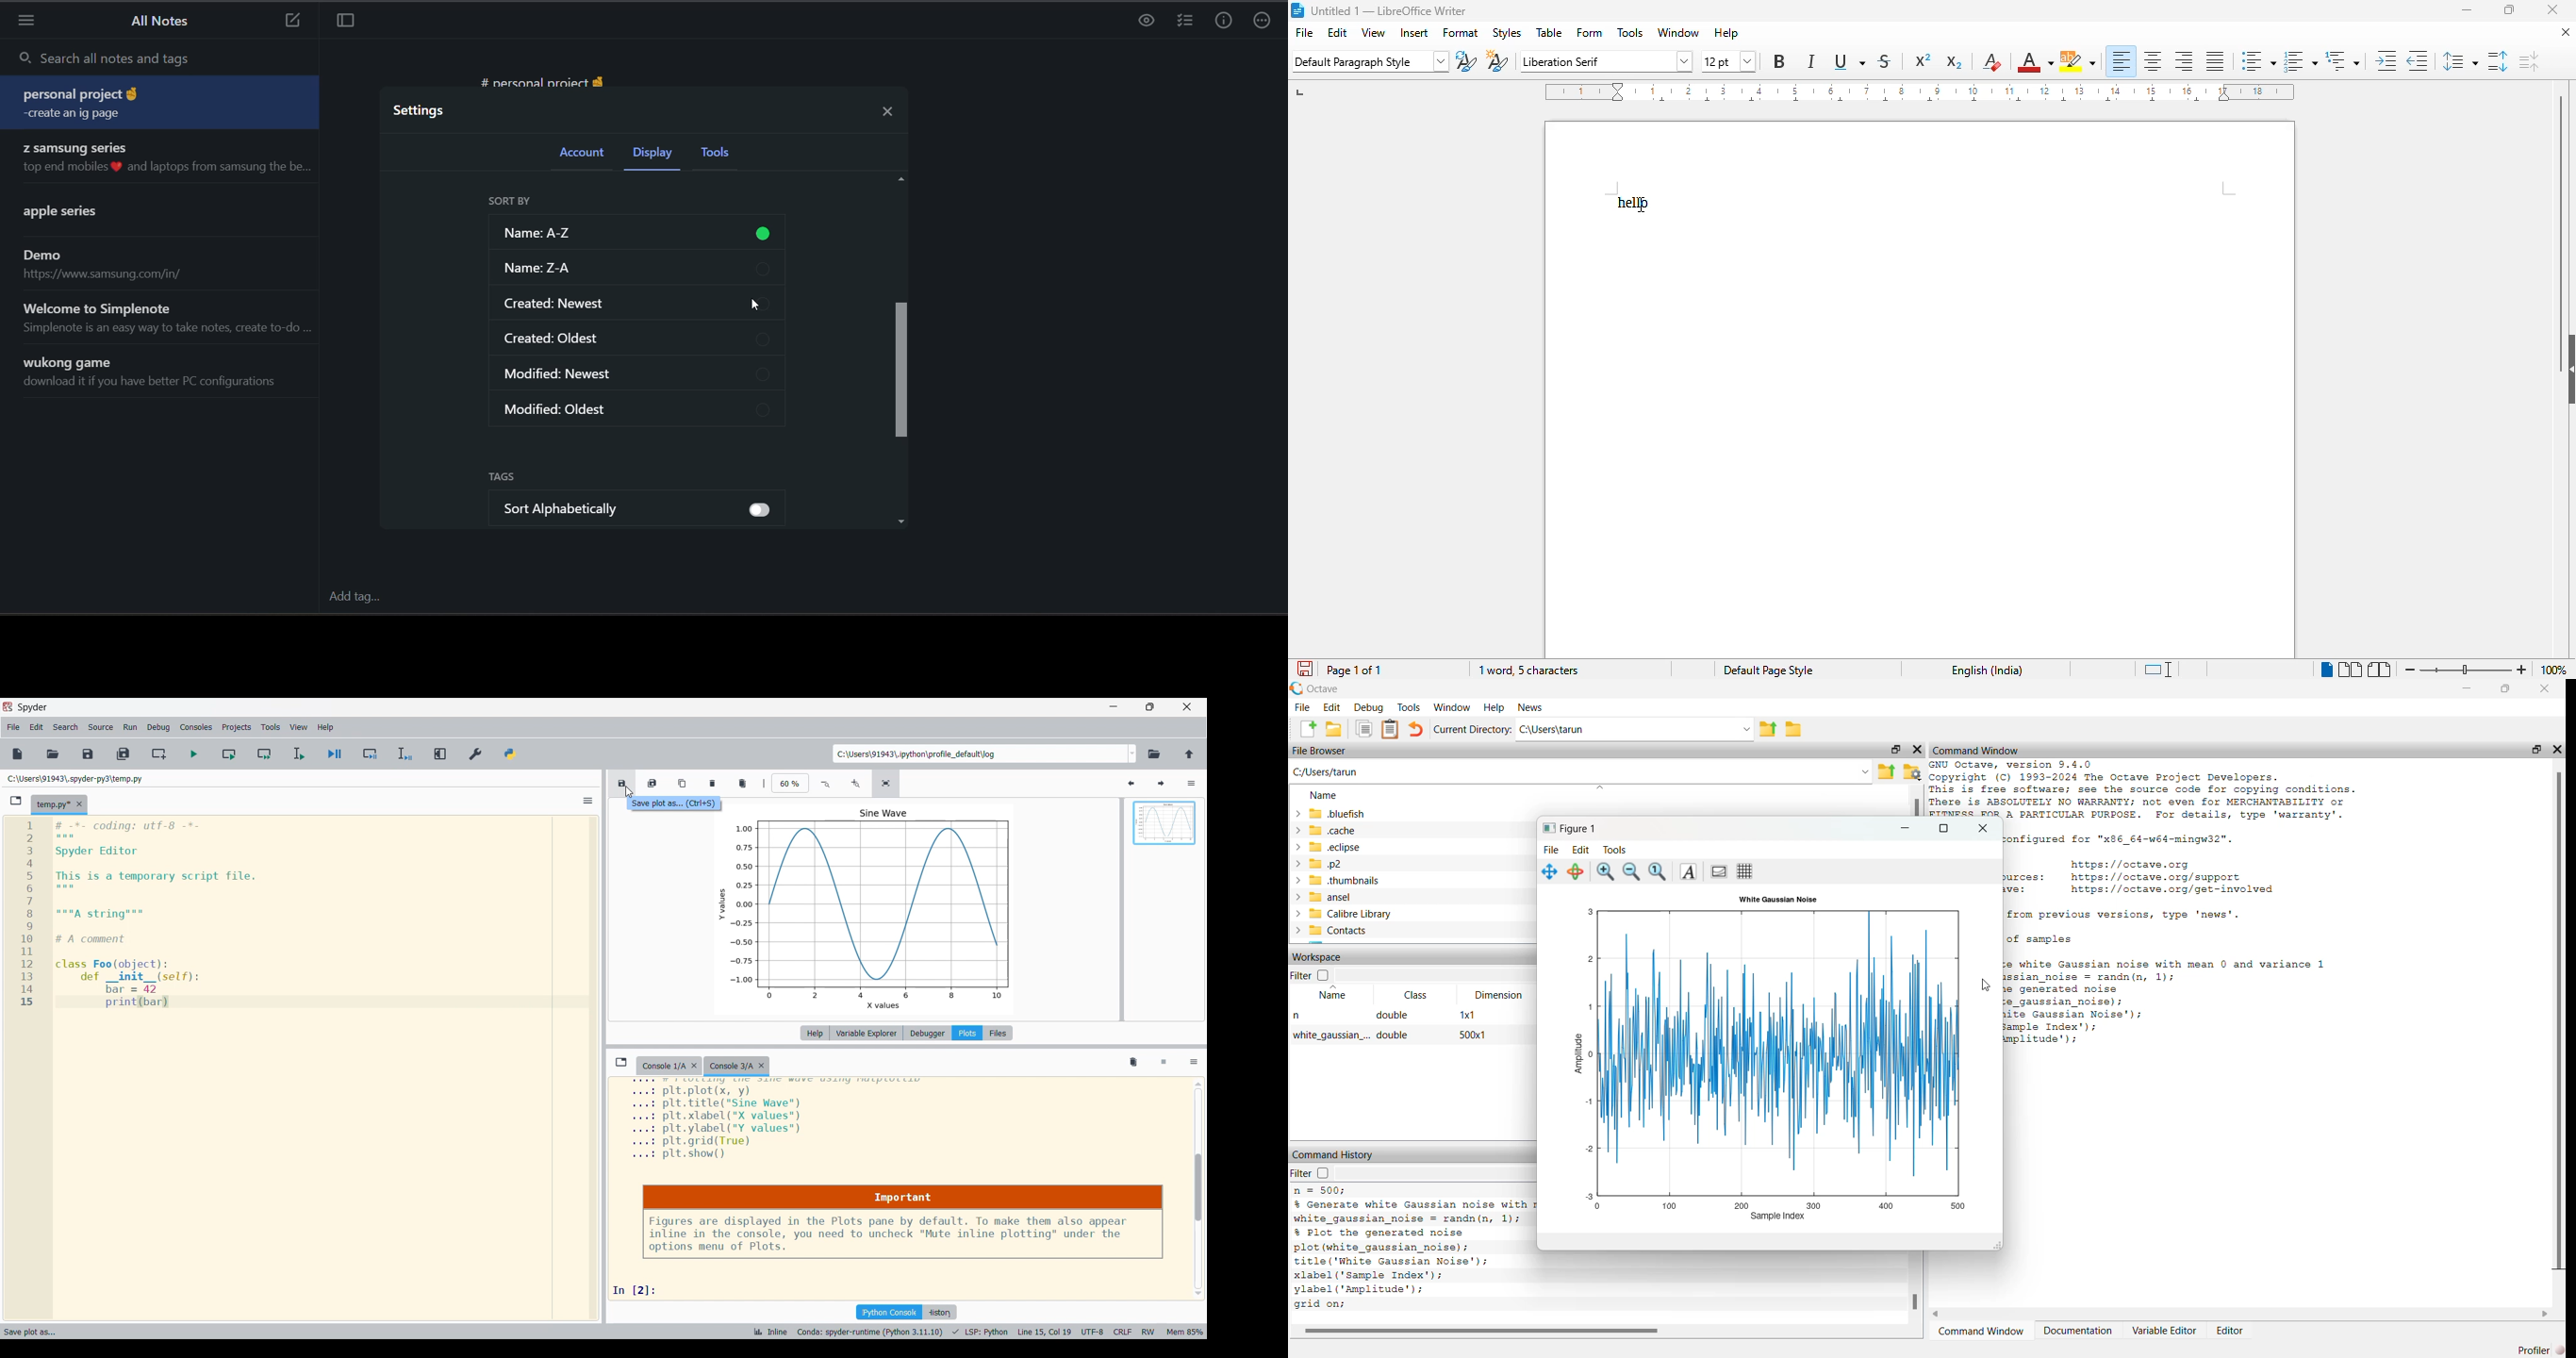 The height and width of the screenshot is (1372, 2576). What do you see at coordinates (1115, 706) in the screenshot?
I see `Minimize` at bounding box center [1115, 706].